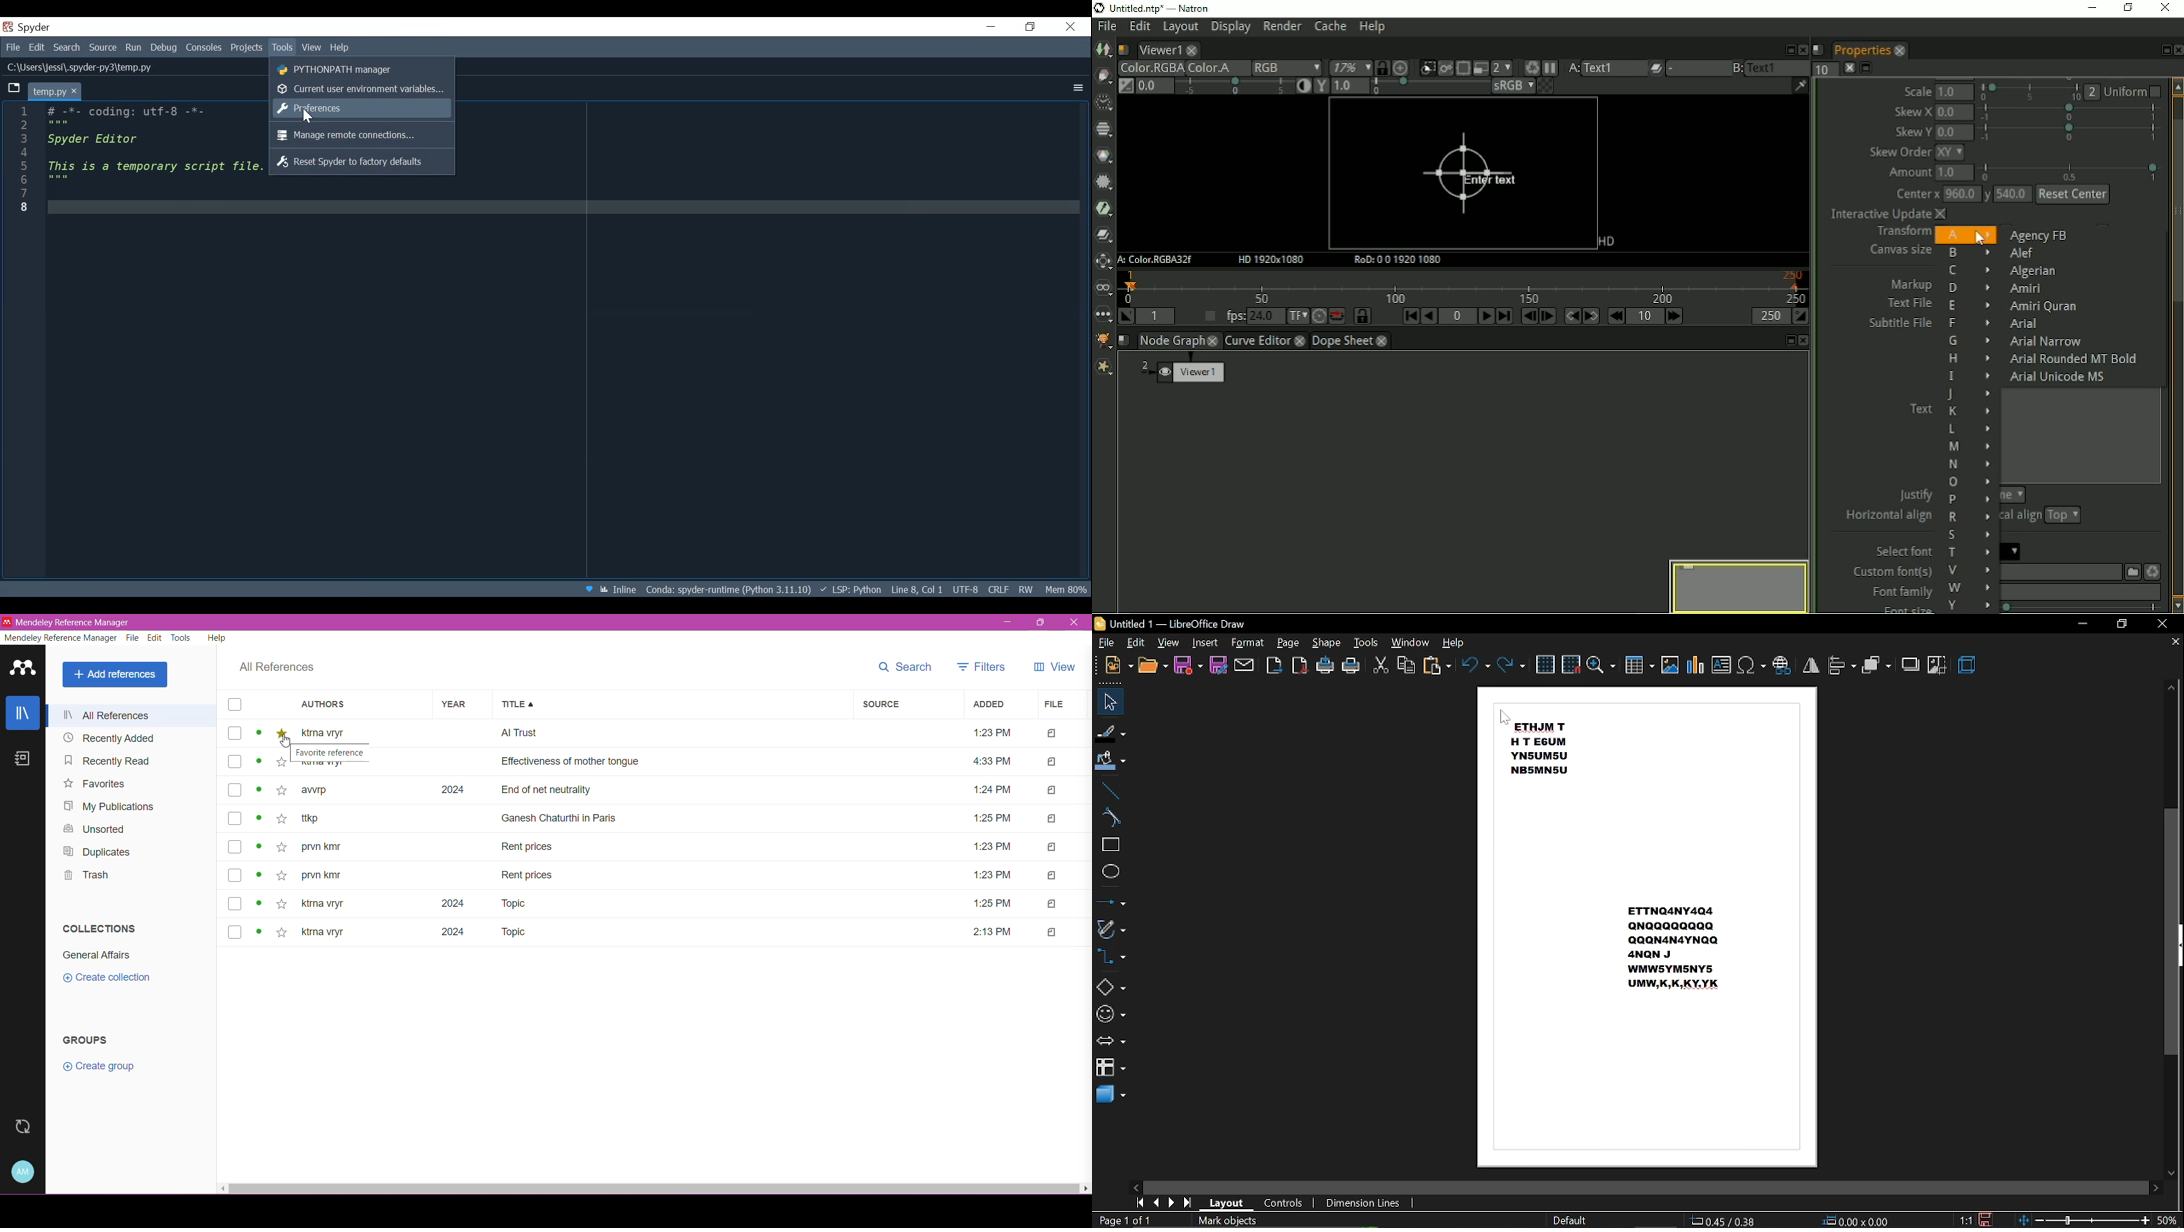 This screenshot has width=2184, height=1232. Describe the element at coordinates (885, 590) in the screenshot. I see `Language` at that location.